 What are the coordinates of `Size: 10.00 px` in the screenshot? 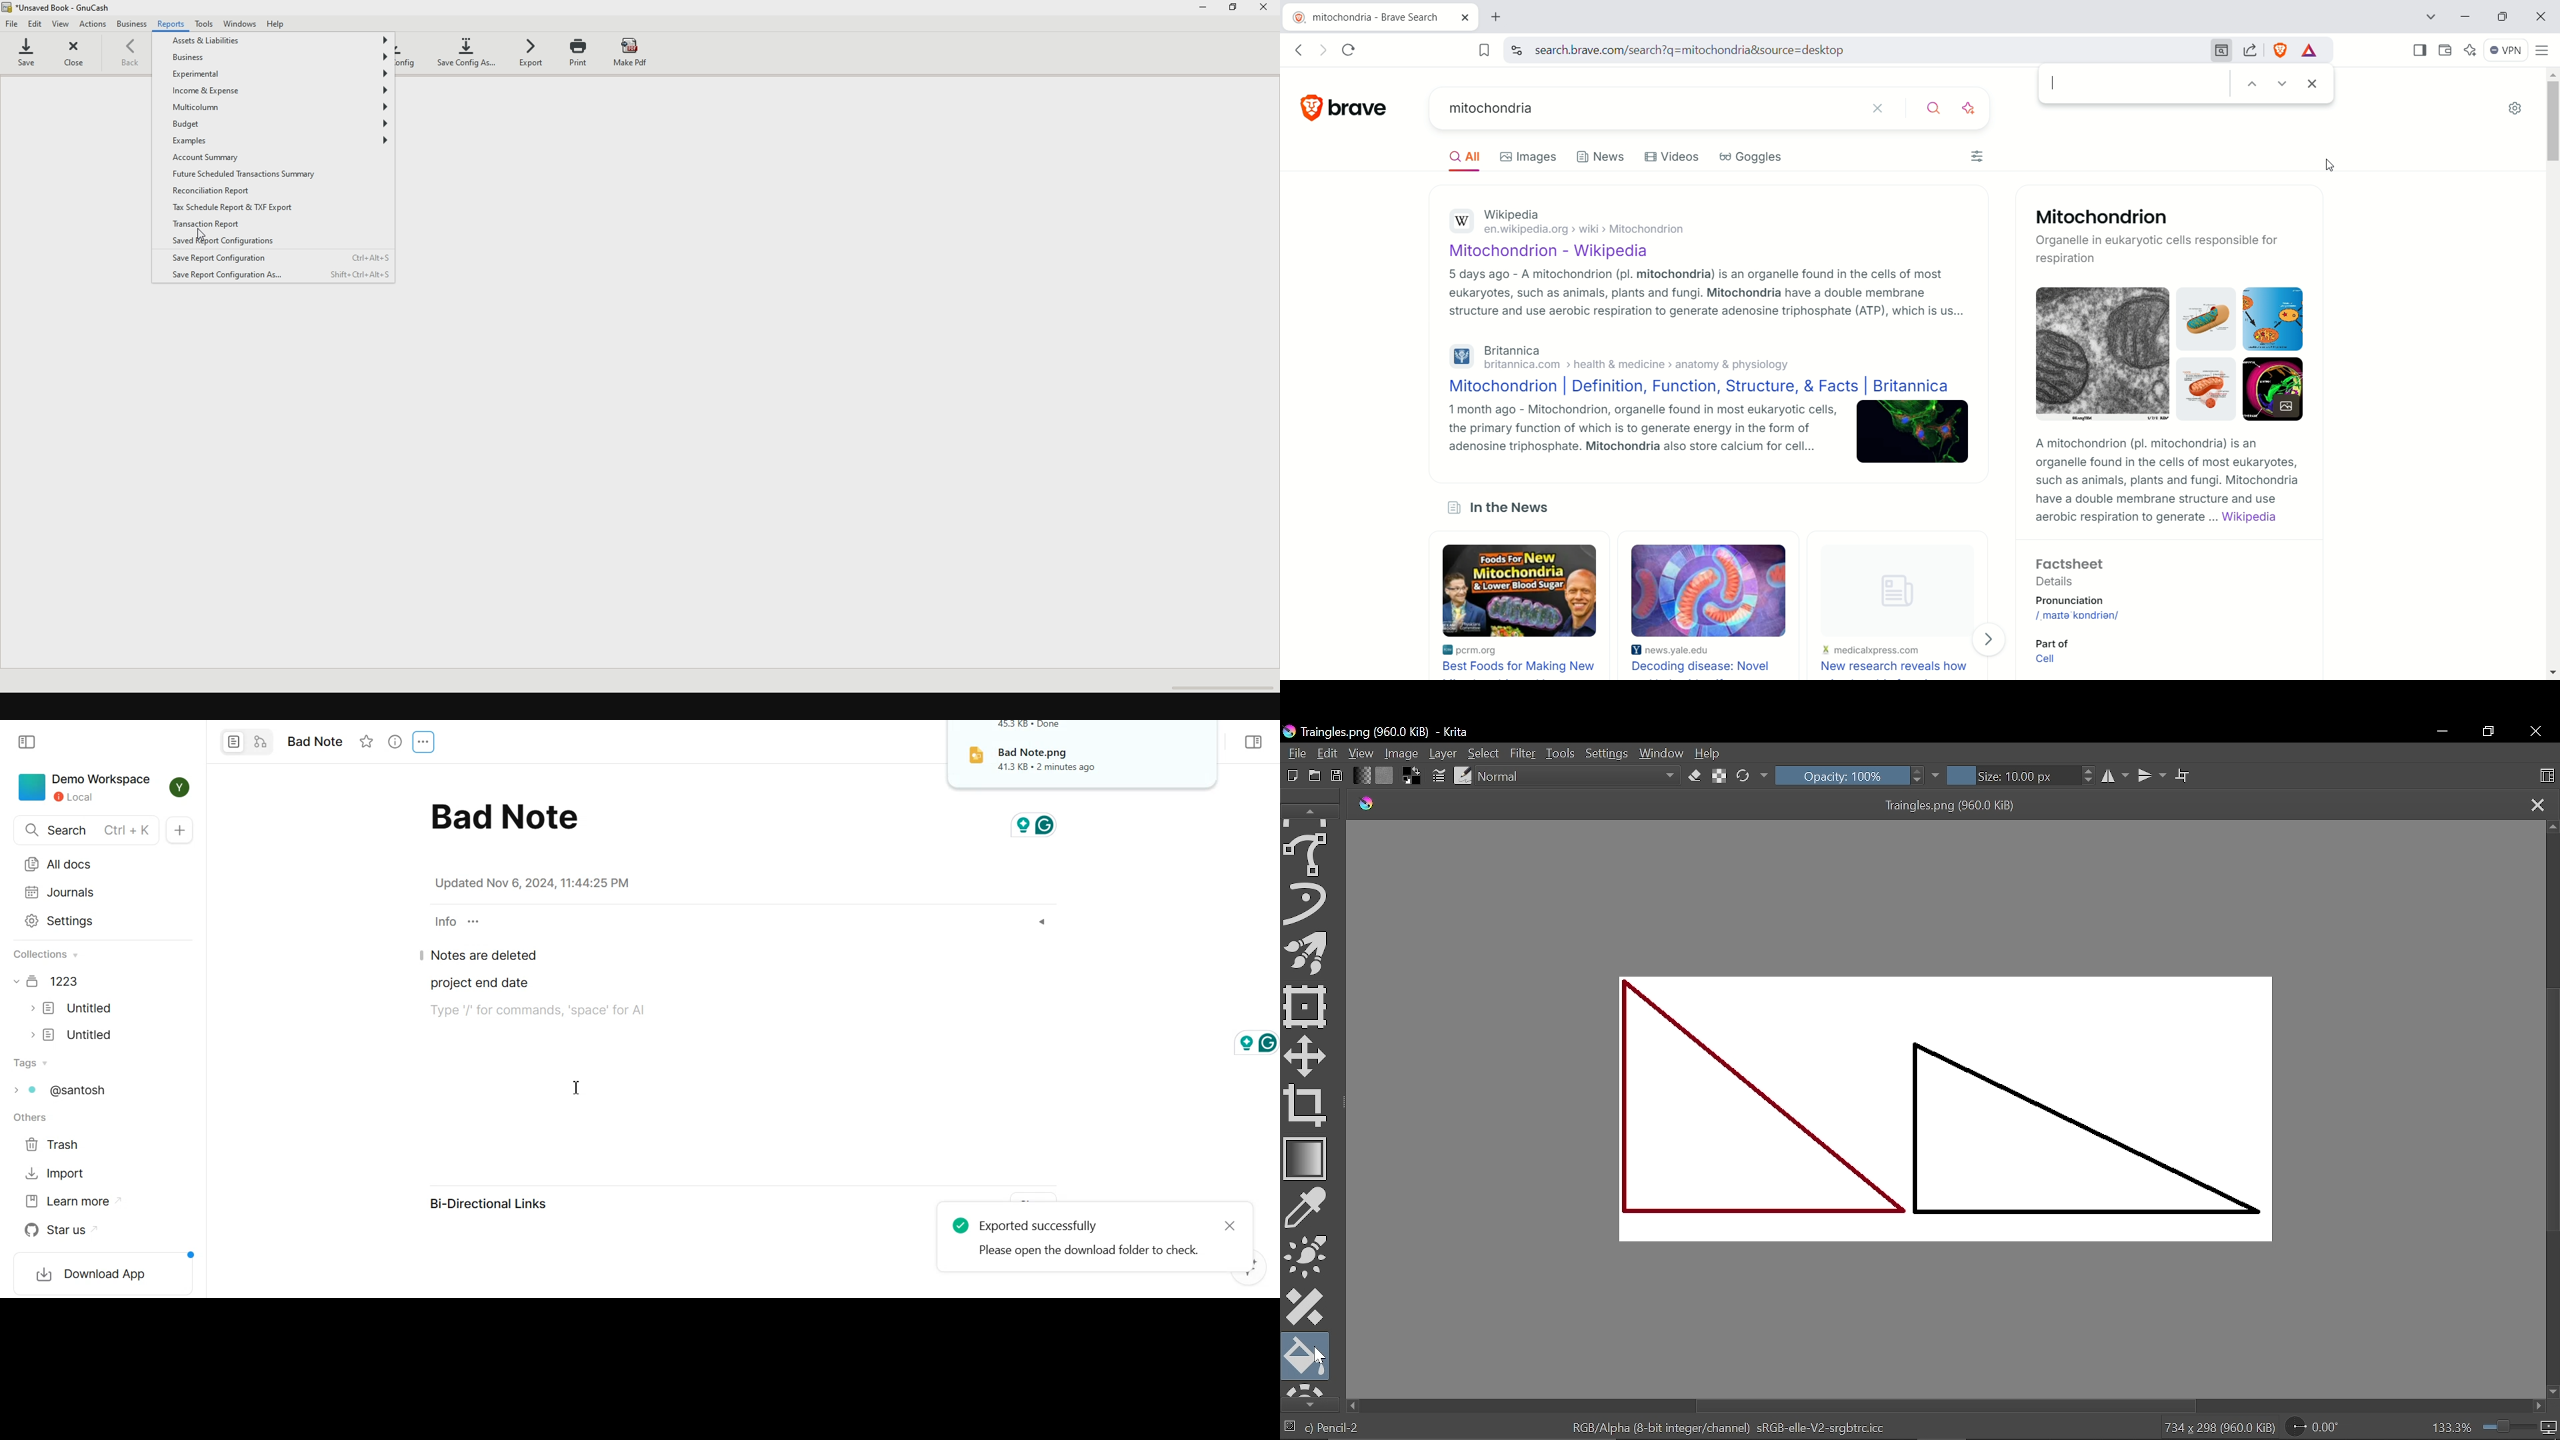 It's located at (2021, 776).